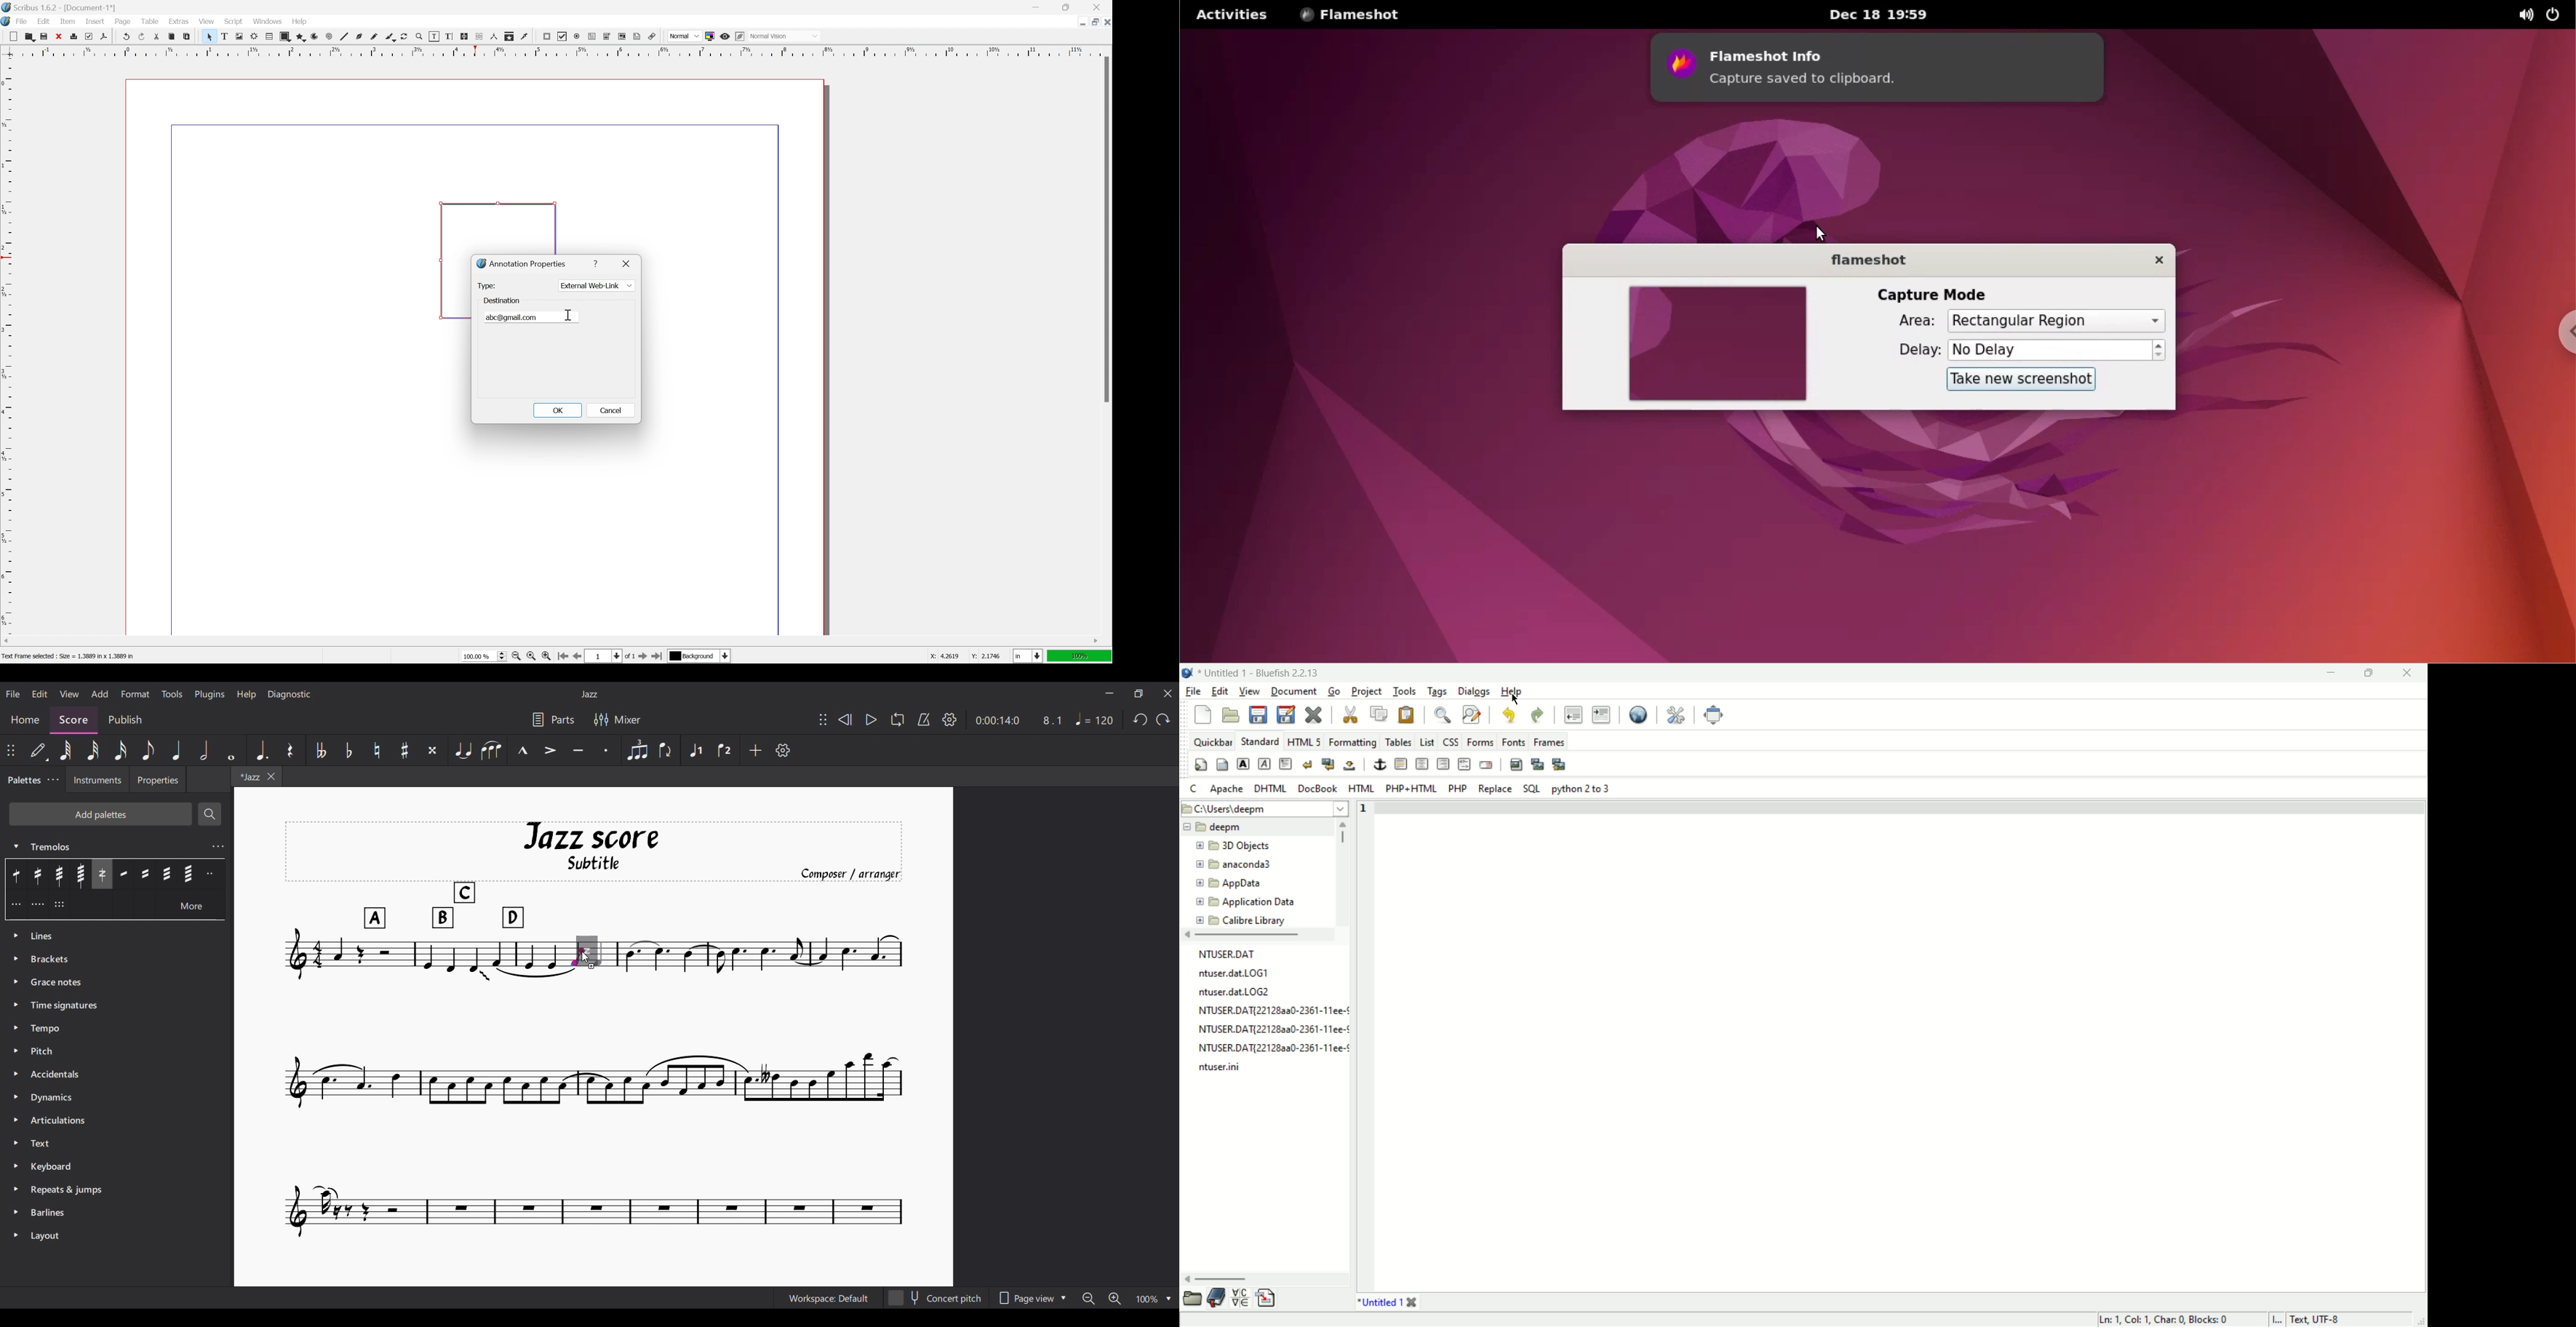 This screenshot has width=2576, height=1344. What do you see at coordinates (1549, 741) in the screenshot?
I see `frames` at bounding box center [1549, 741].